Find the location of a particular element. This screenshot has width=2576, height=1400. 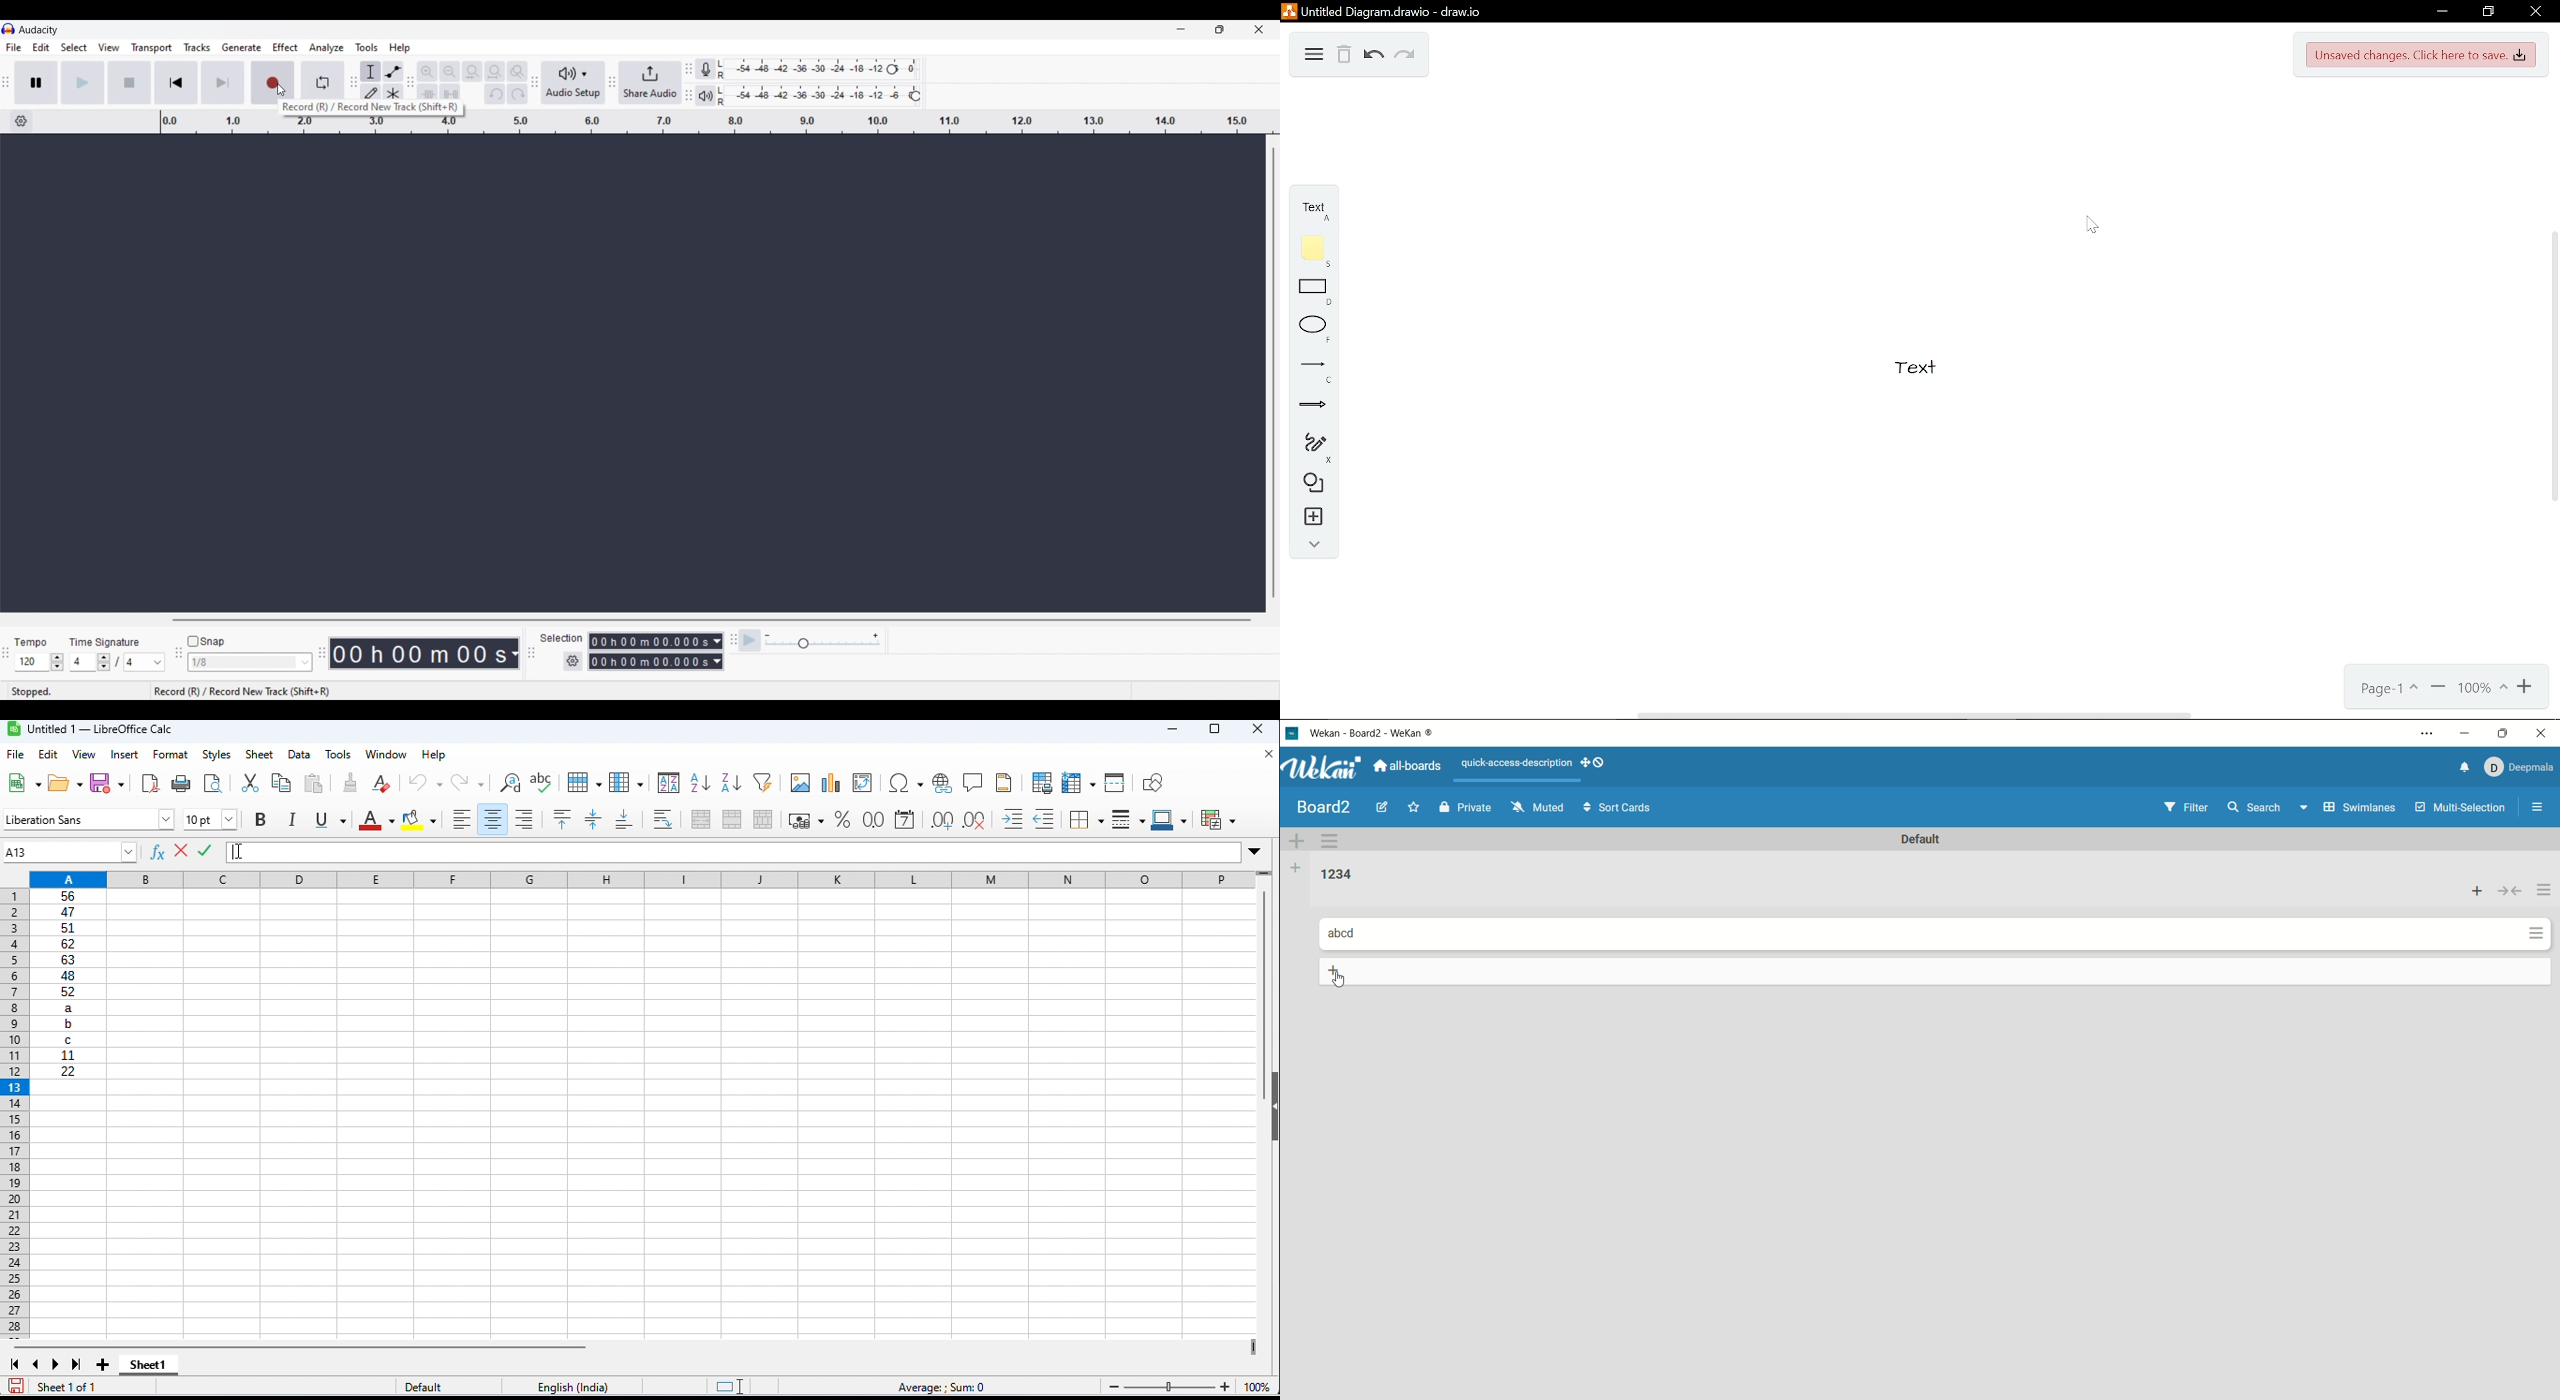

Fit selection to width is located at coordinates (473, 71).